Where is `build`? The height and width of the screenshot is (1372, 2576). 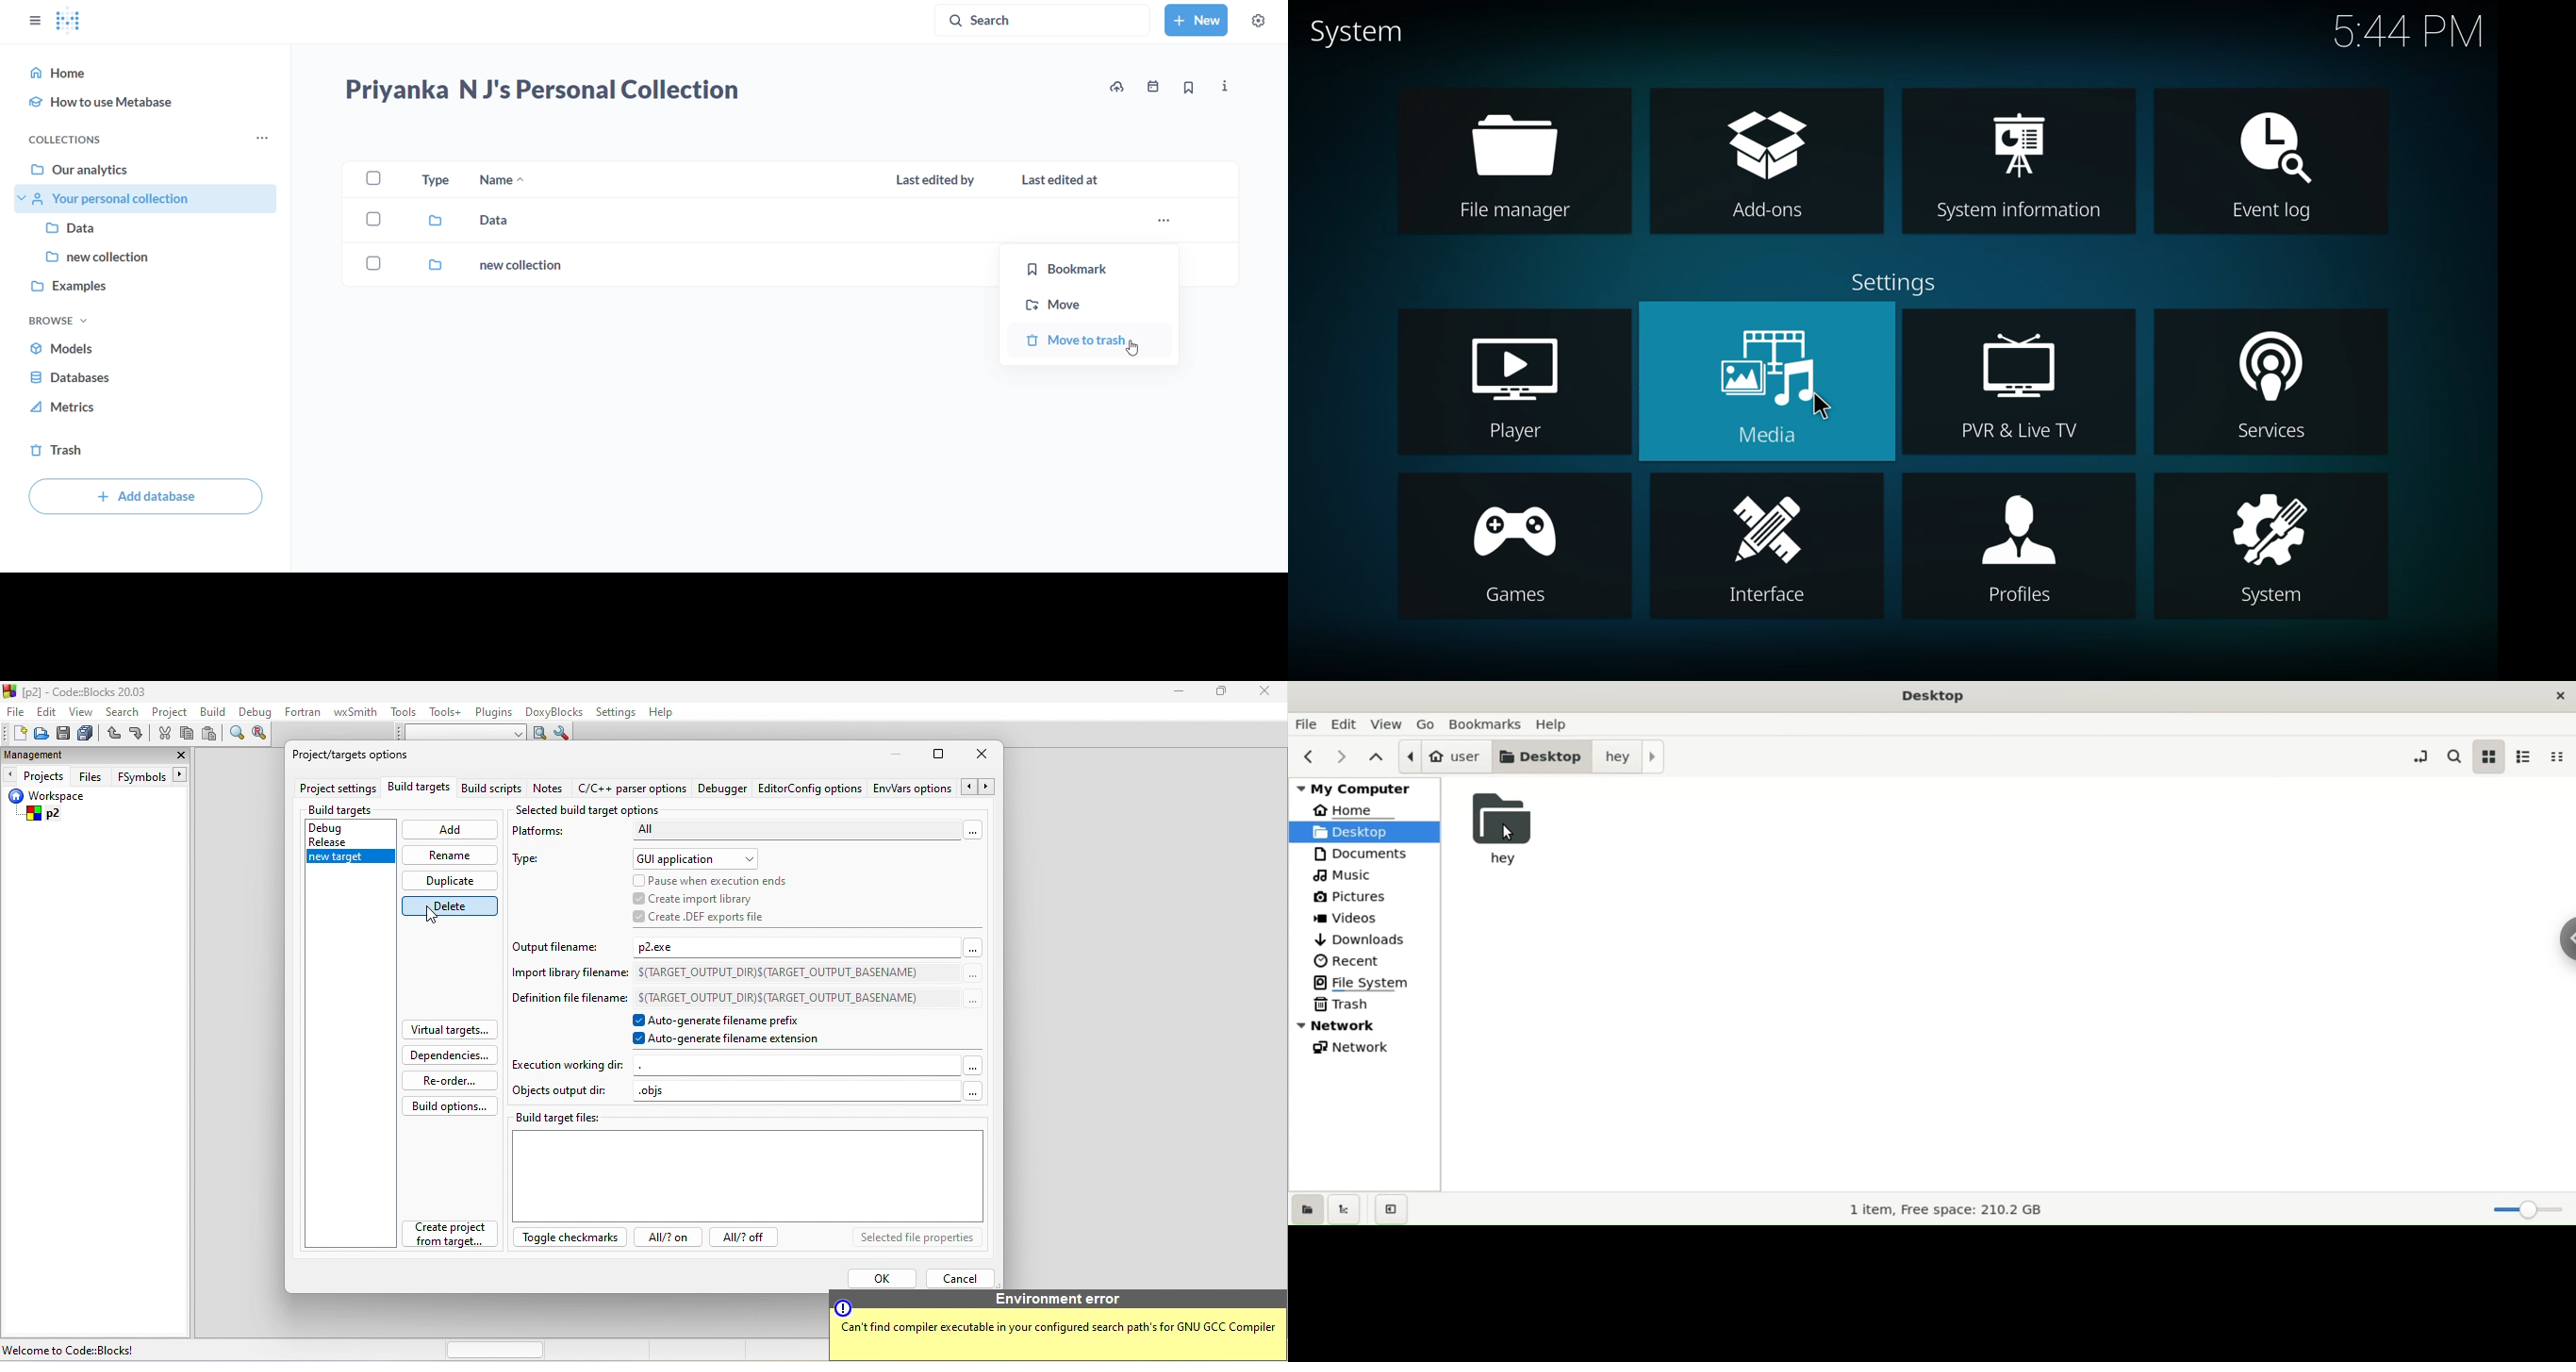 build is located at coordinates (215, 714).